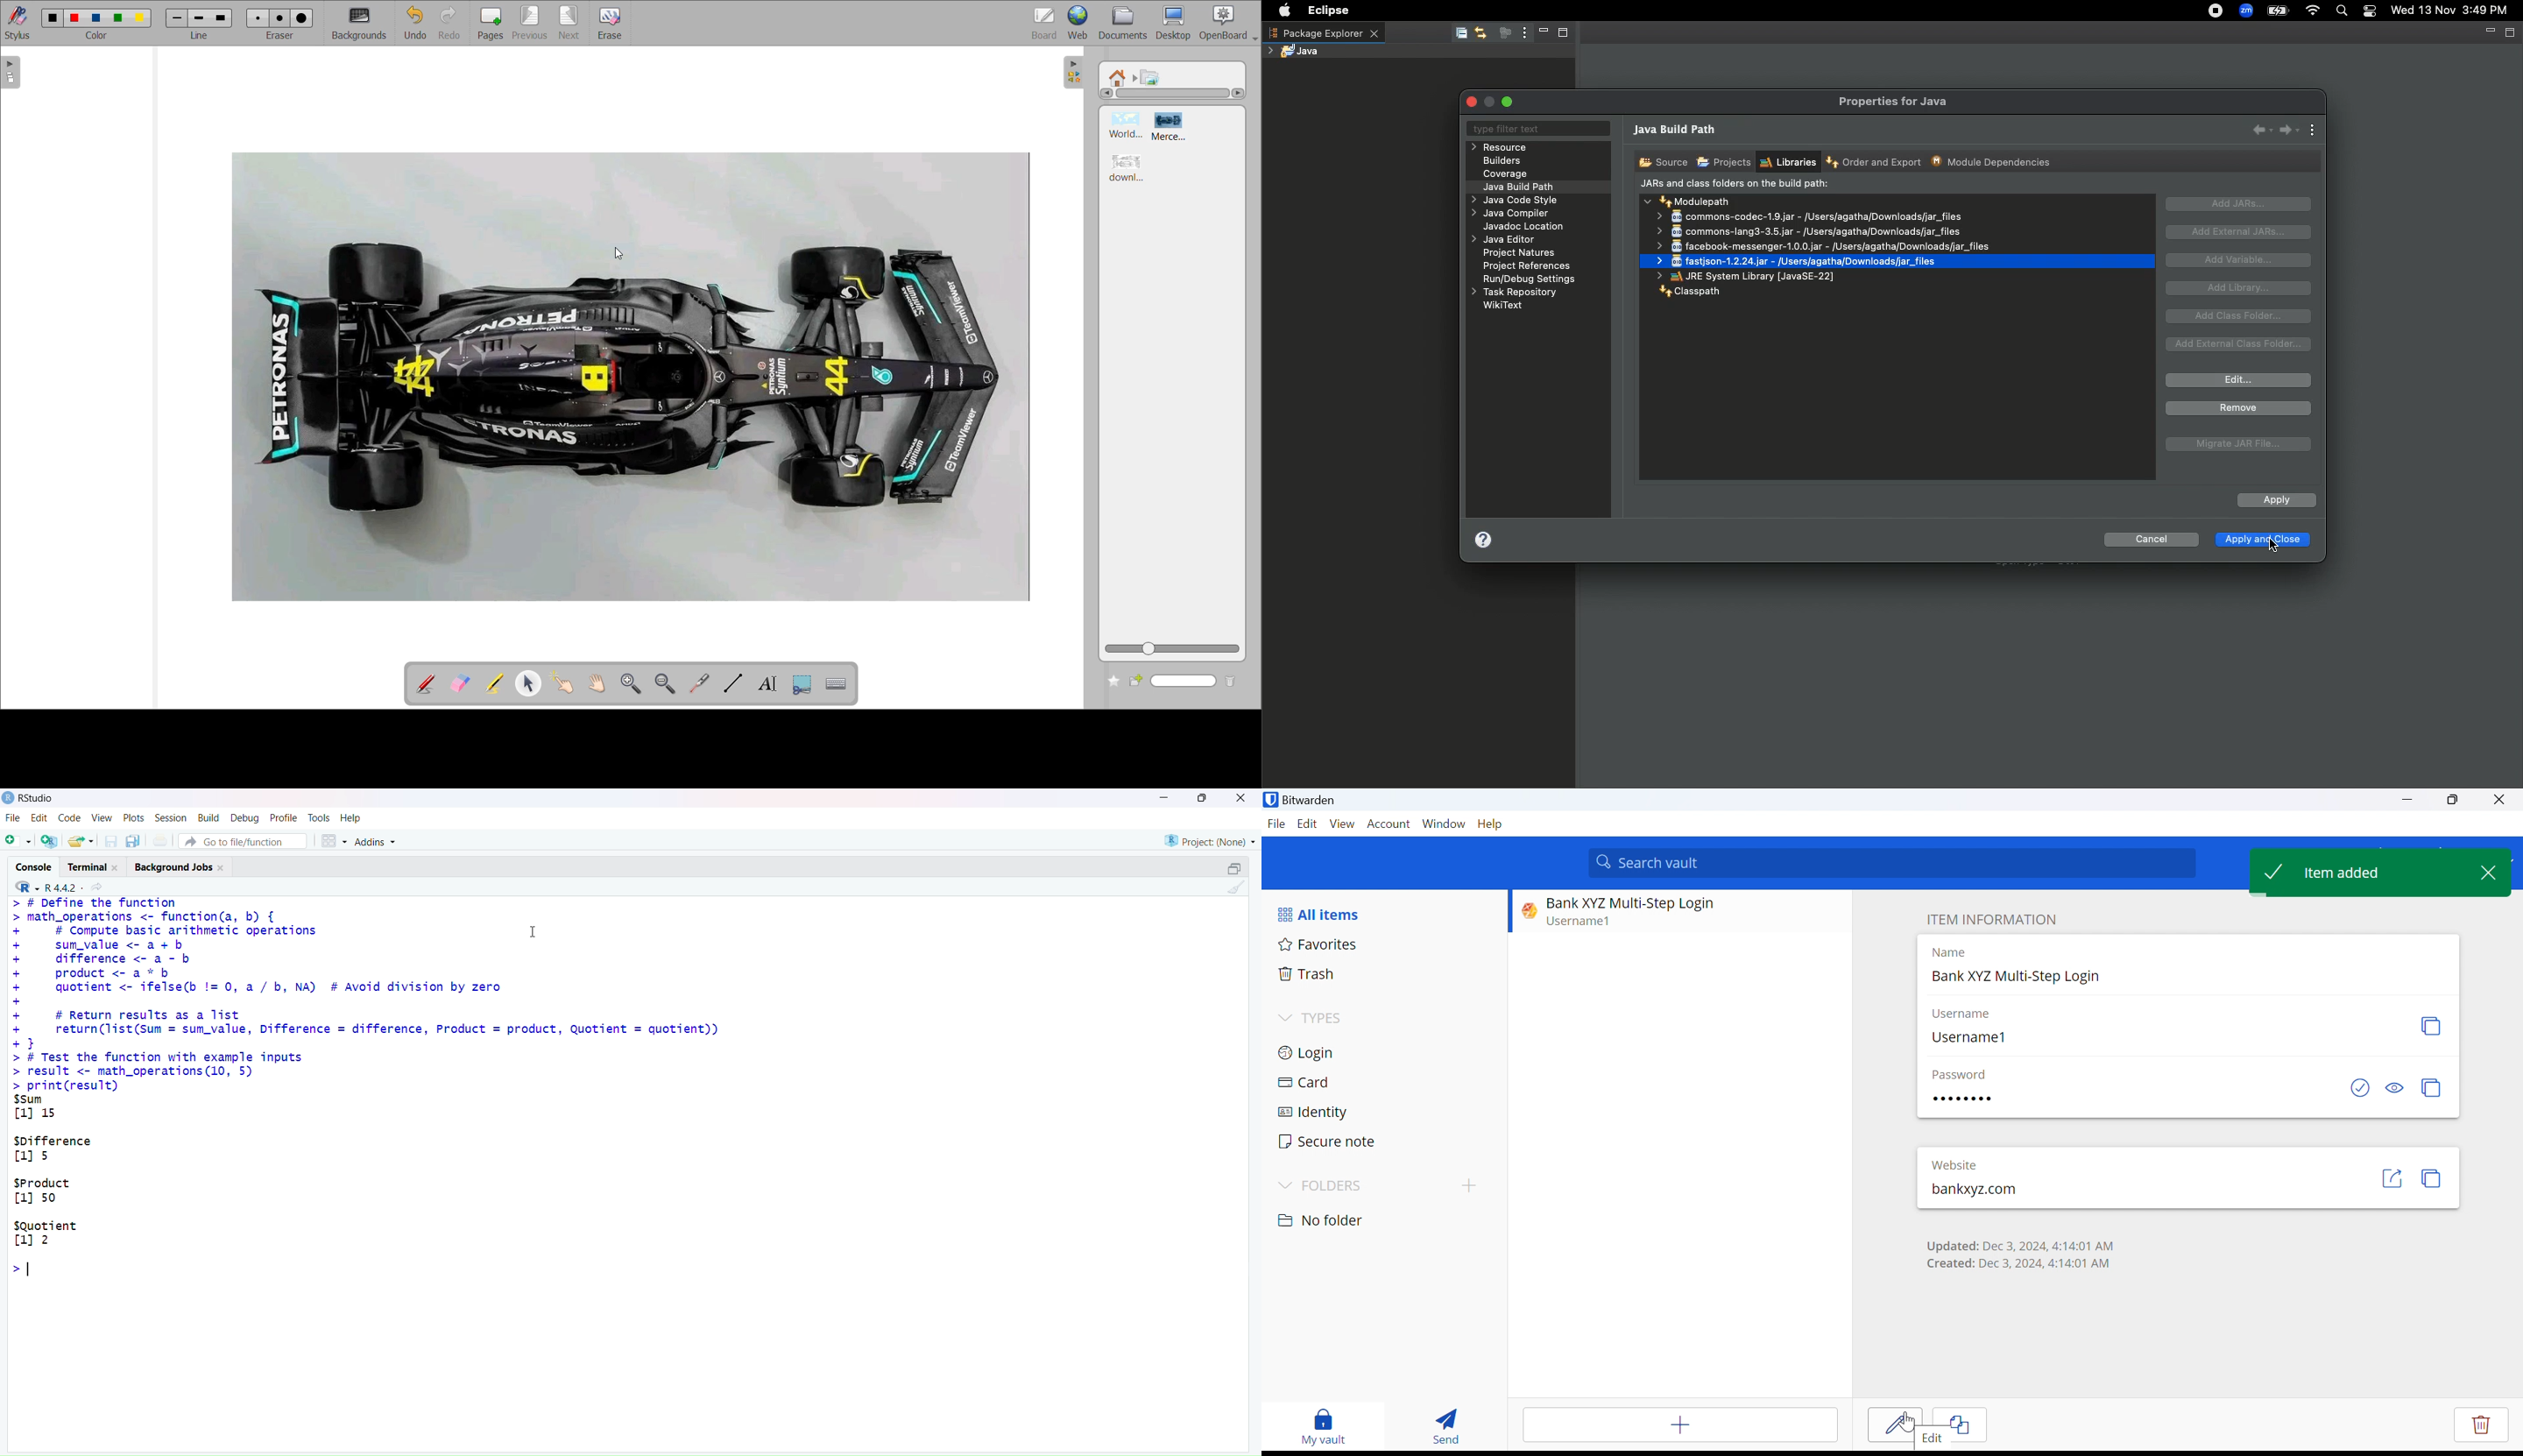 The width and height of the screenshot is (2548, 1456). Describe the element at coordinates (319, 817) in the screenshot. I see `Tasks` at that location.